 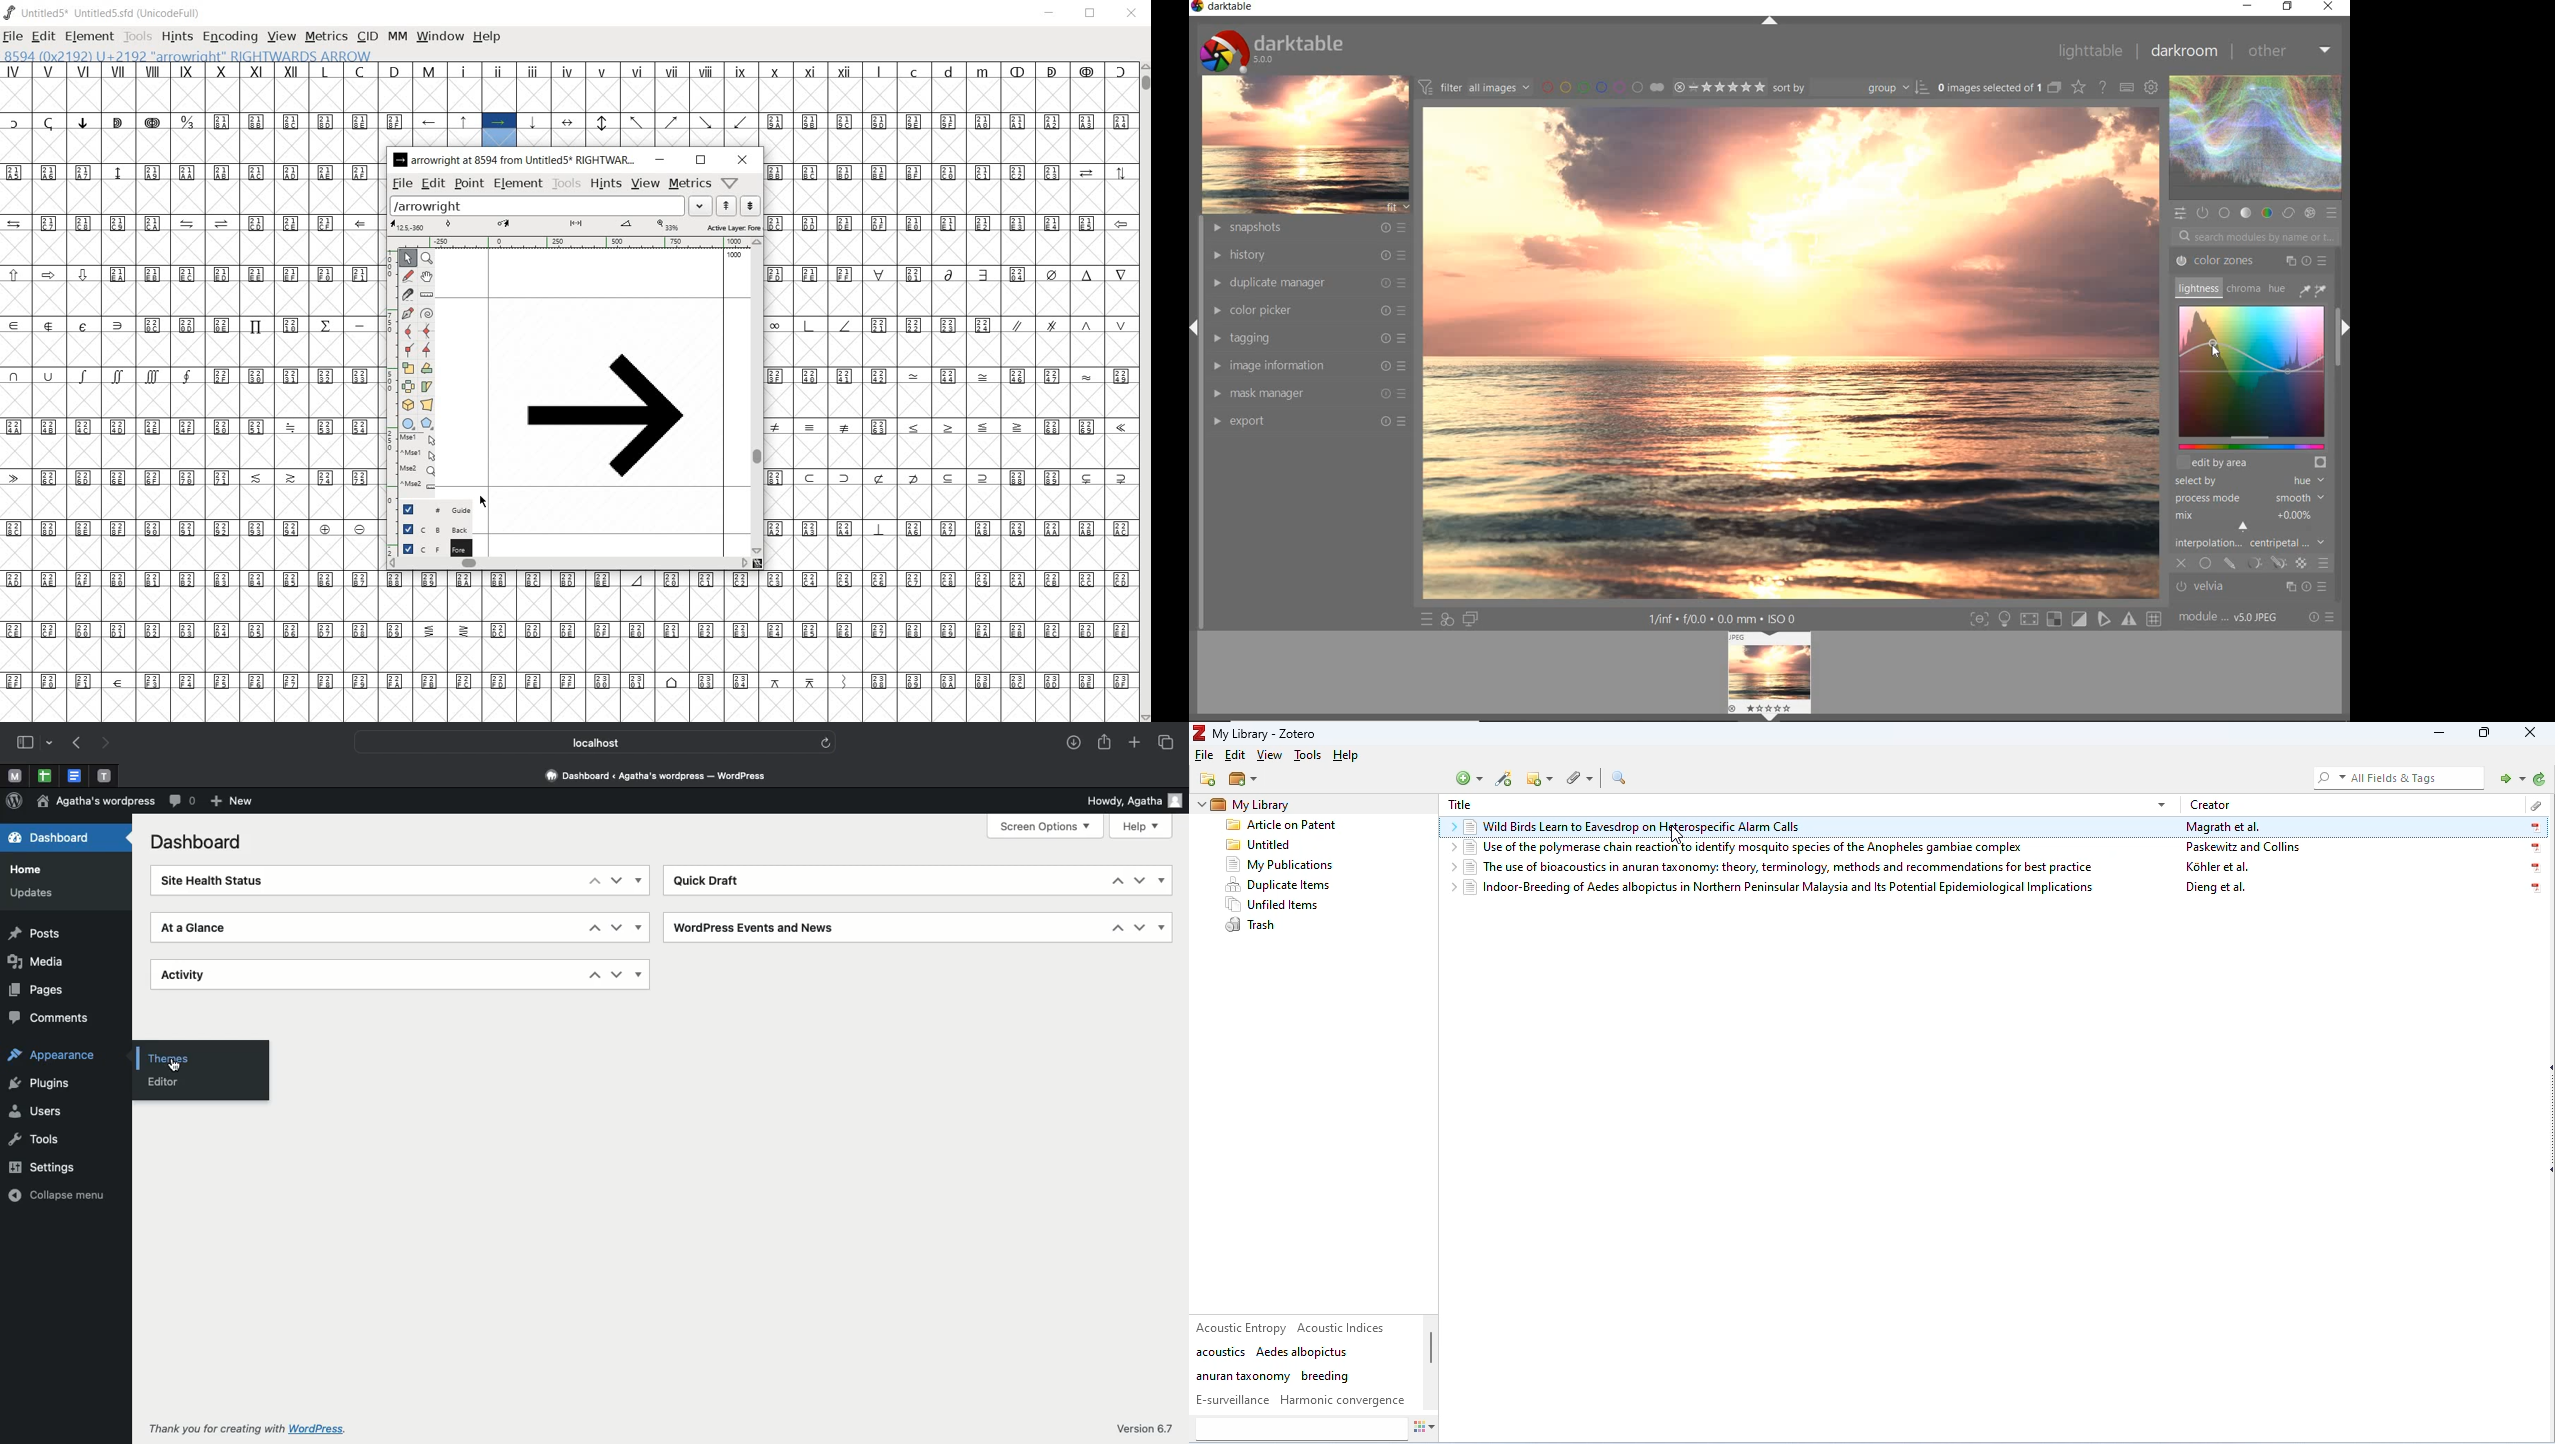 What do you see at coordinates (59, 837) in the screenshot?
I see `Dashboard` at bounding box center [59, 837].